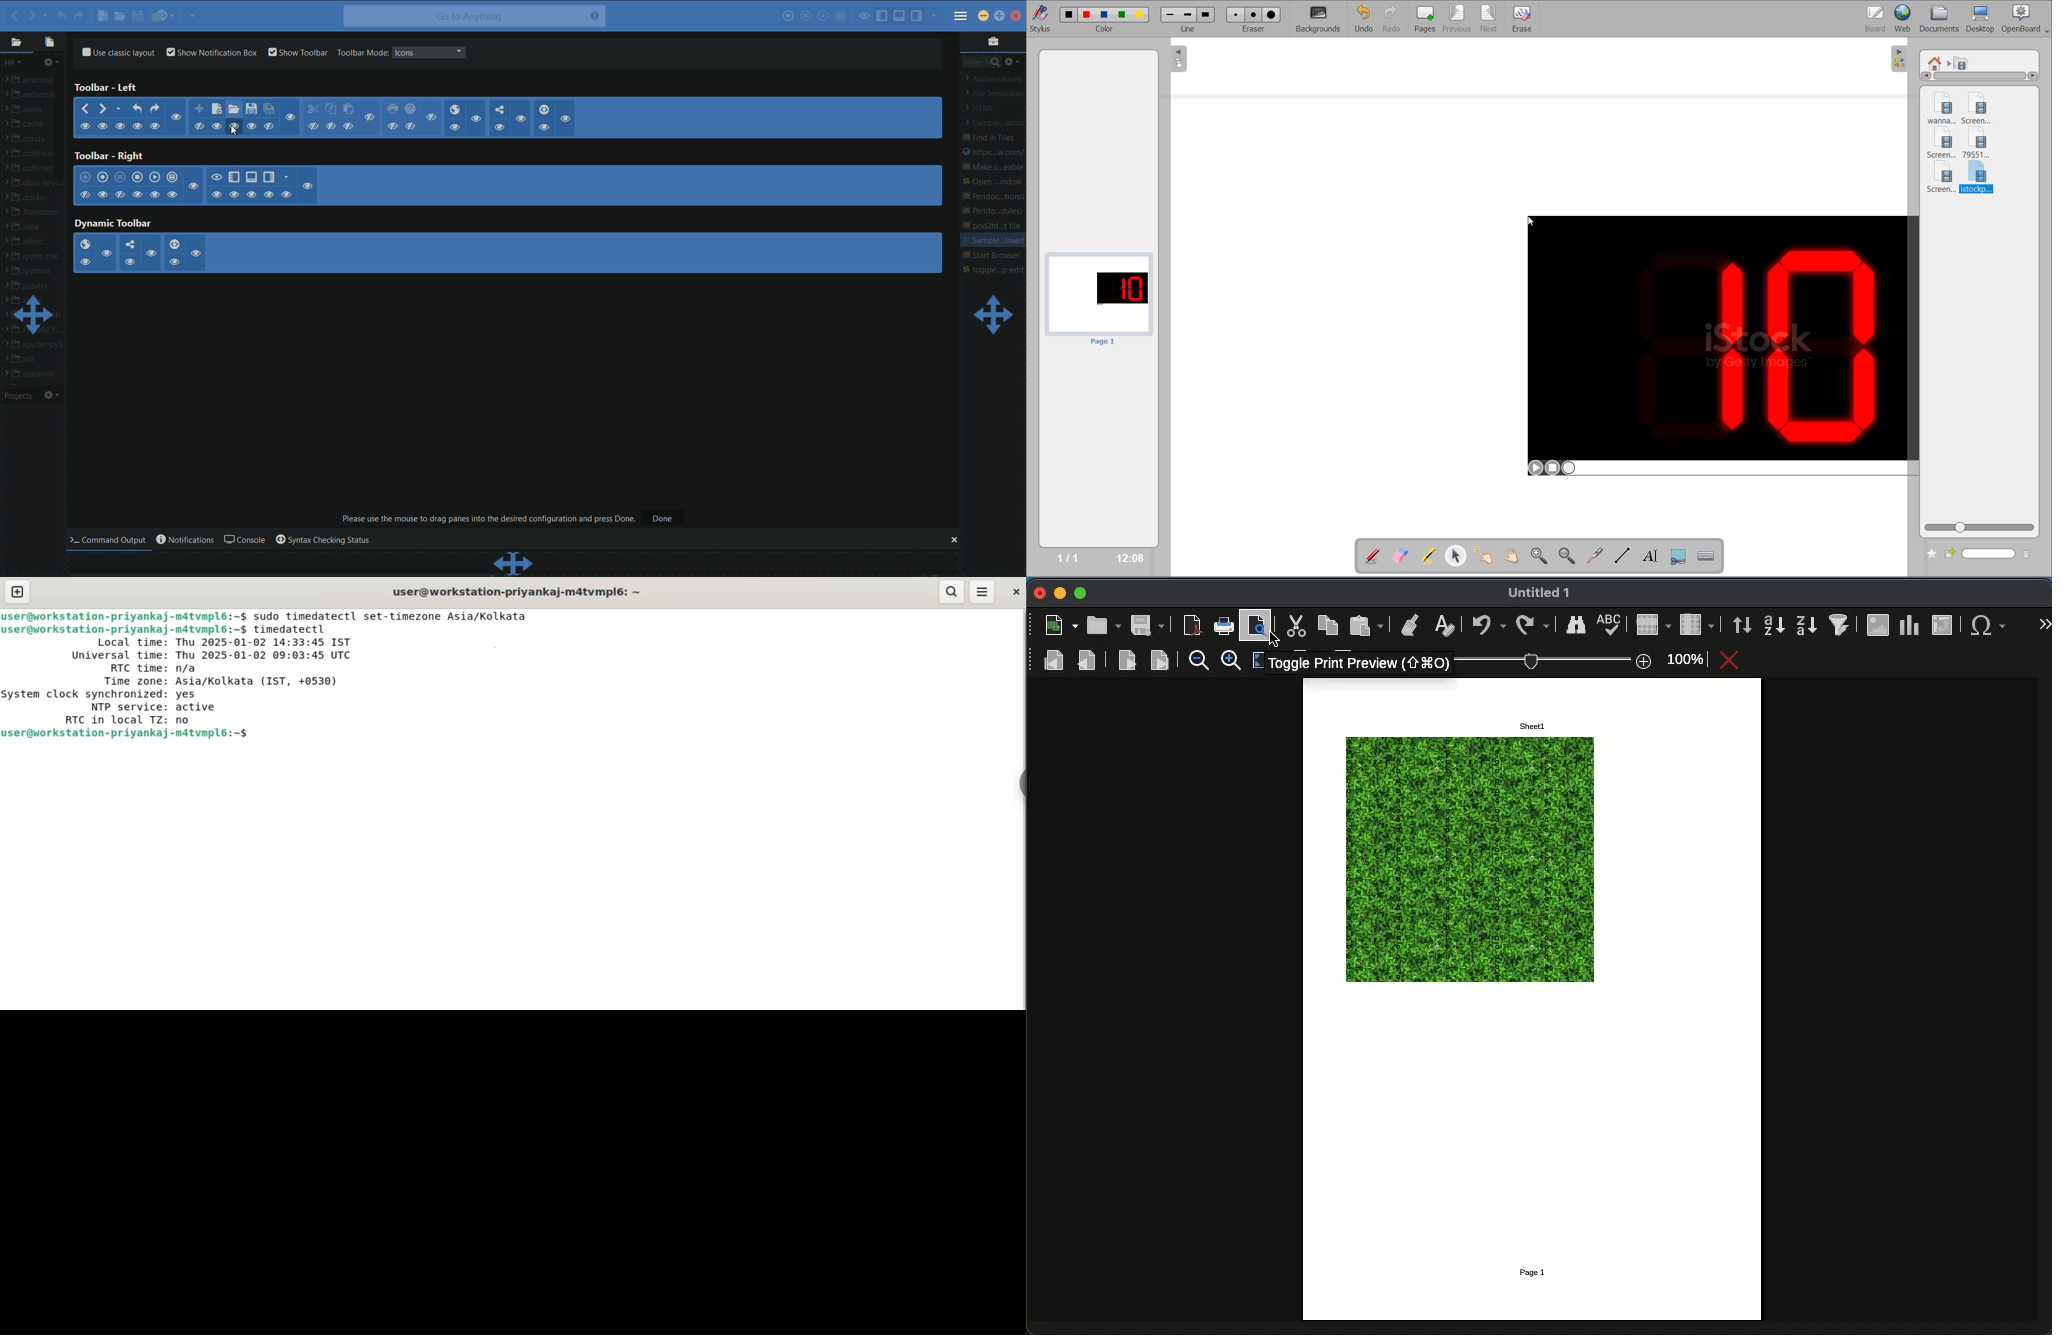 The image size is (2072, 1344). I want to click on new file, so click(102, 15).